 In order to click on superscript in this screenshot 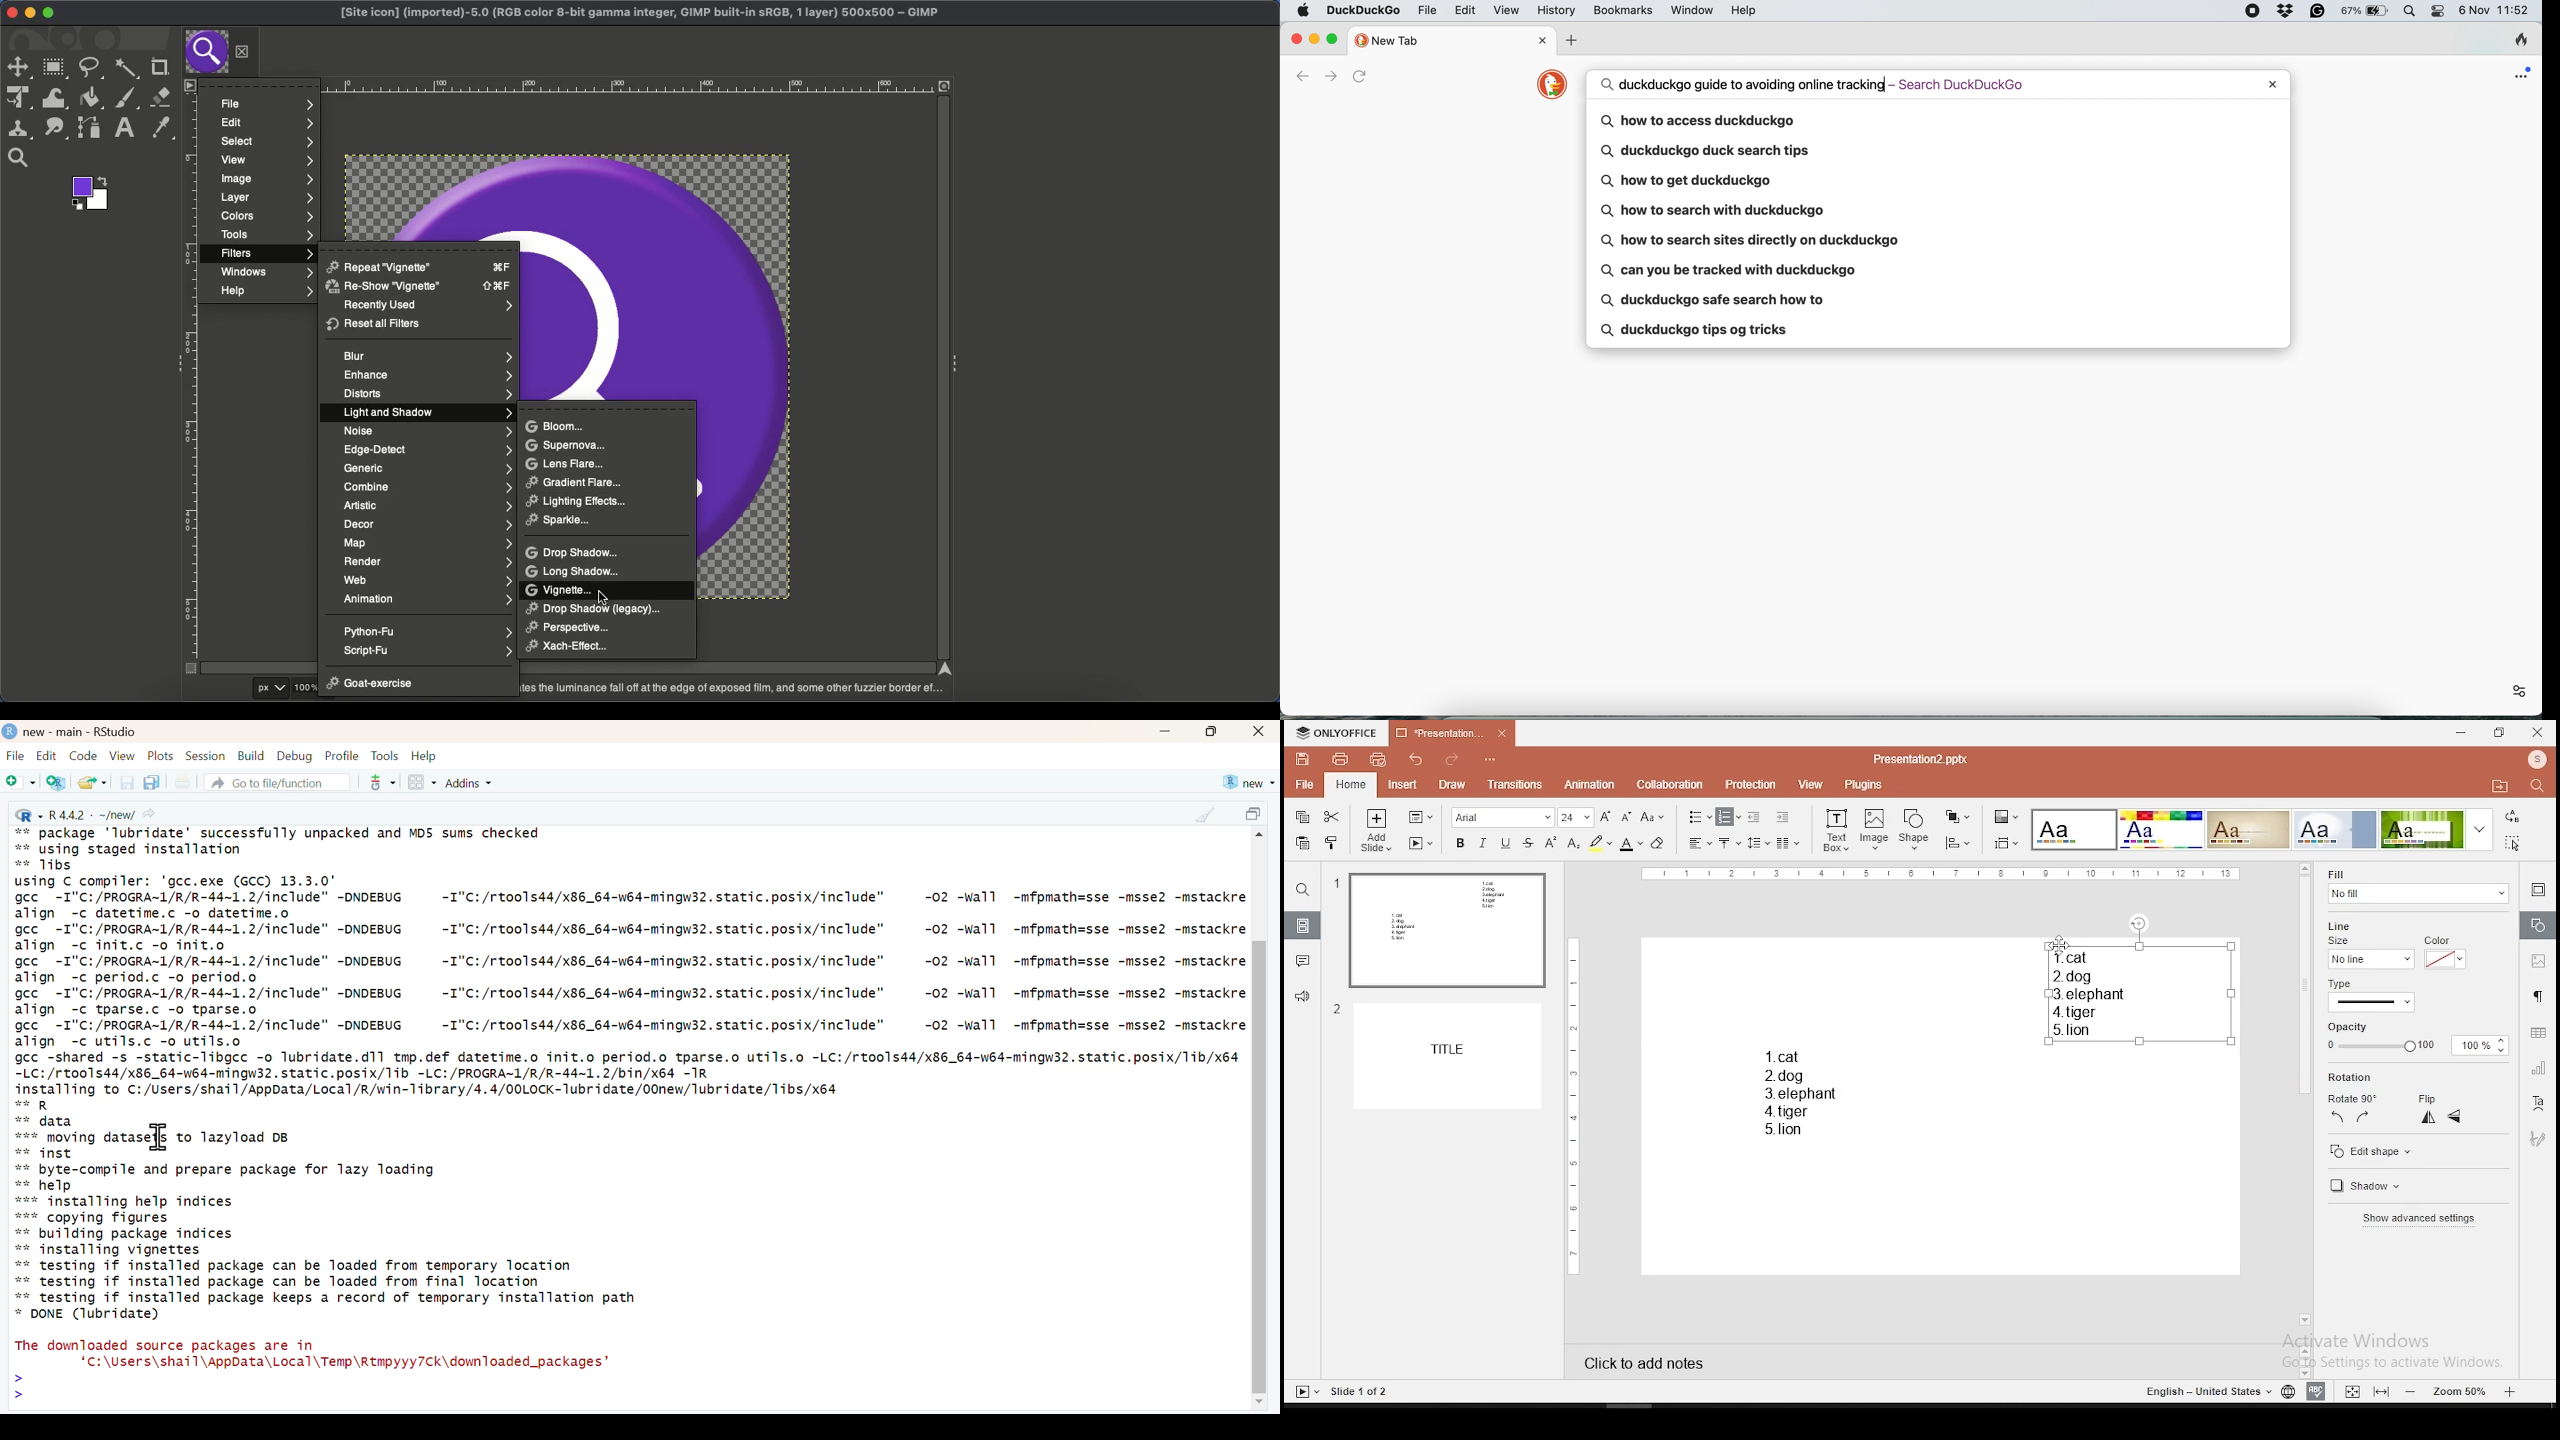, I will do `click(1551, 843)`.